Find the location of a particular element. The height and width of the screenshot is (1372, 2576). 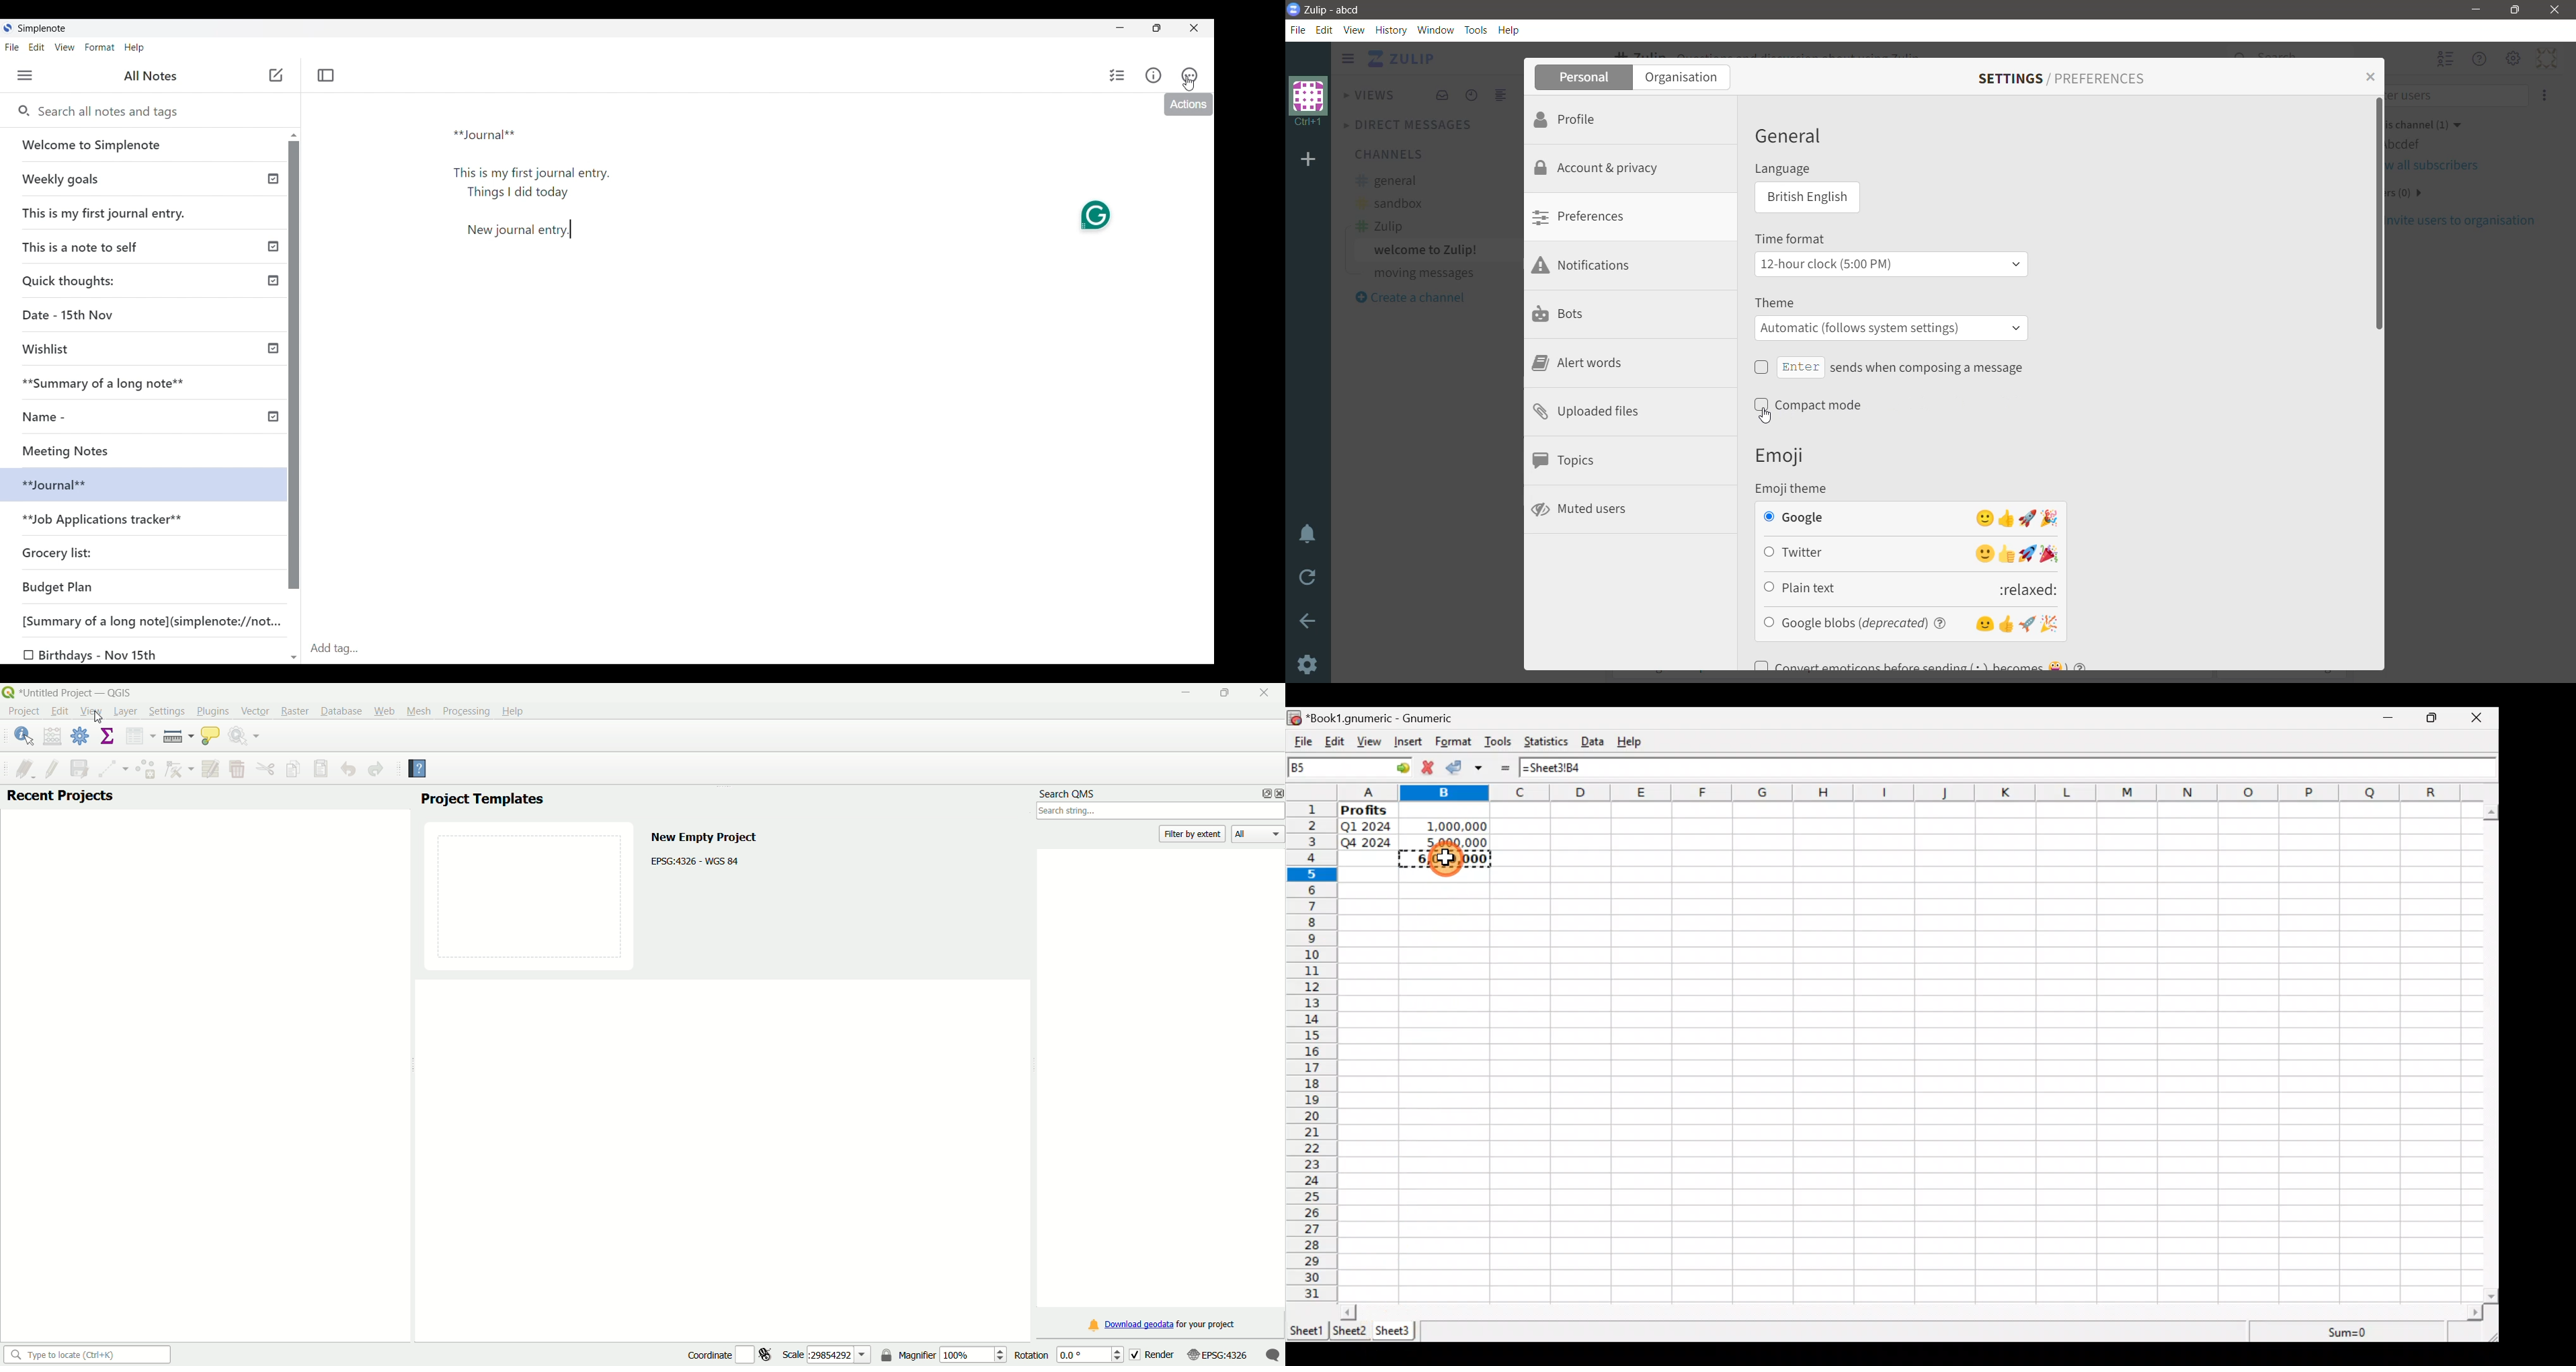

Preferences is located at coordinates (1591, 218).